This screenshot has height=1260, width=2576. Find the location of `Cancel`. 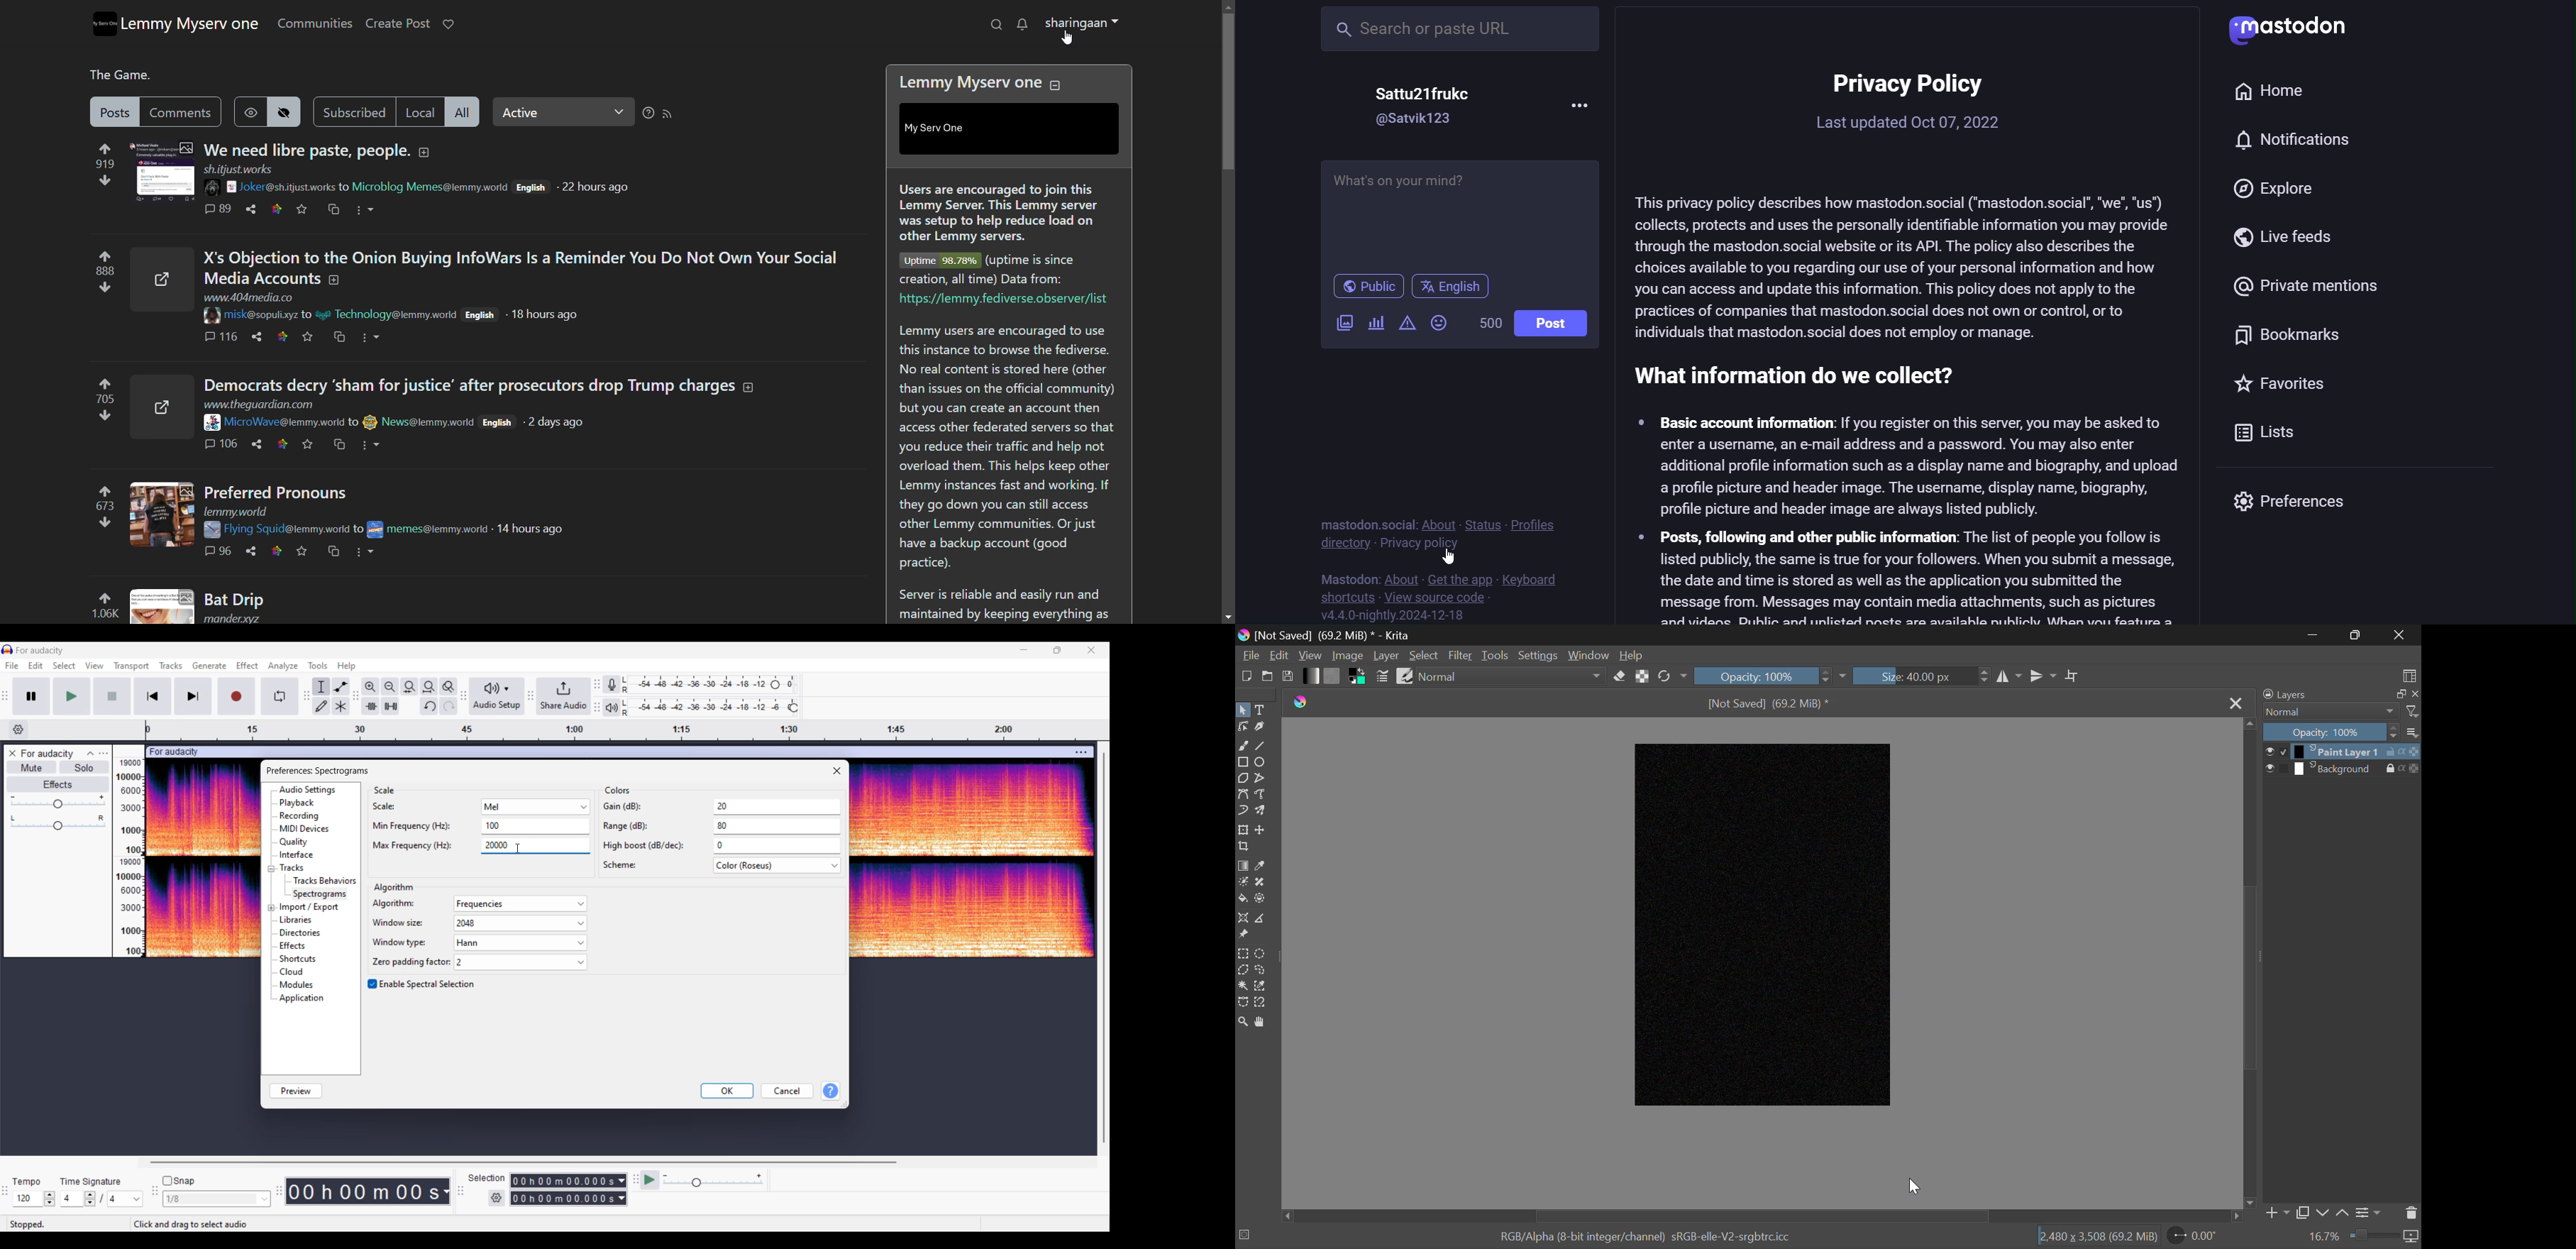

Cancel is located at coordinates (788, 1091).